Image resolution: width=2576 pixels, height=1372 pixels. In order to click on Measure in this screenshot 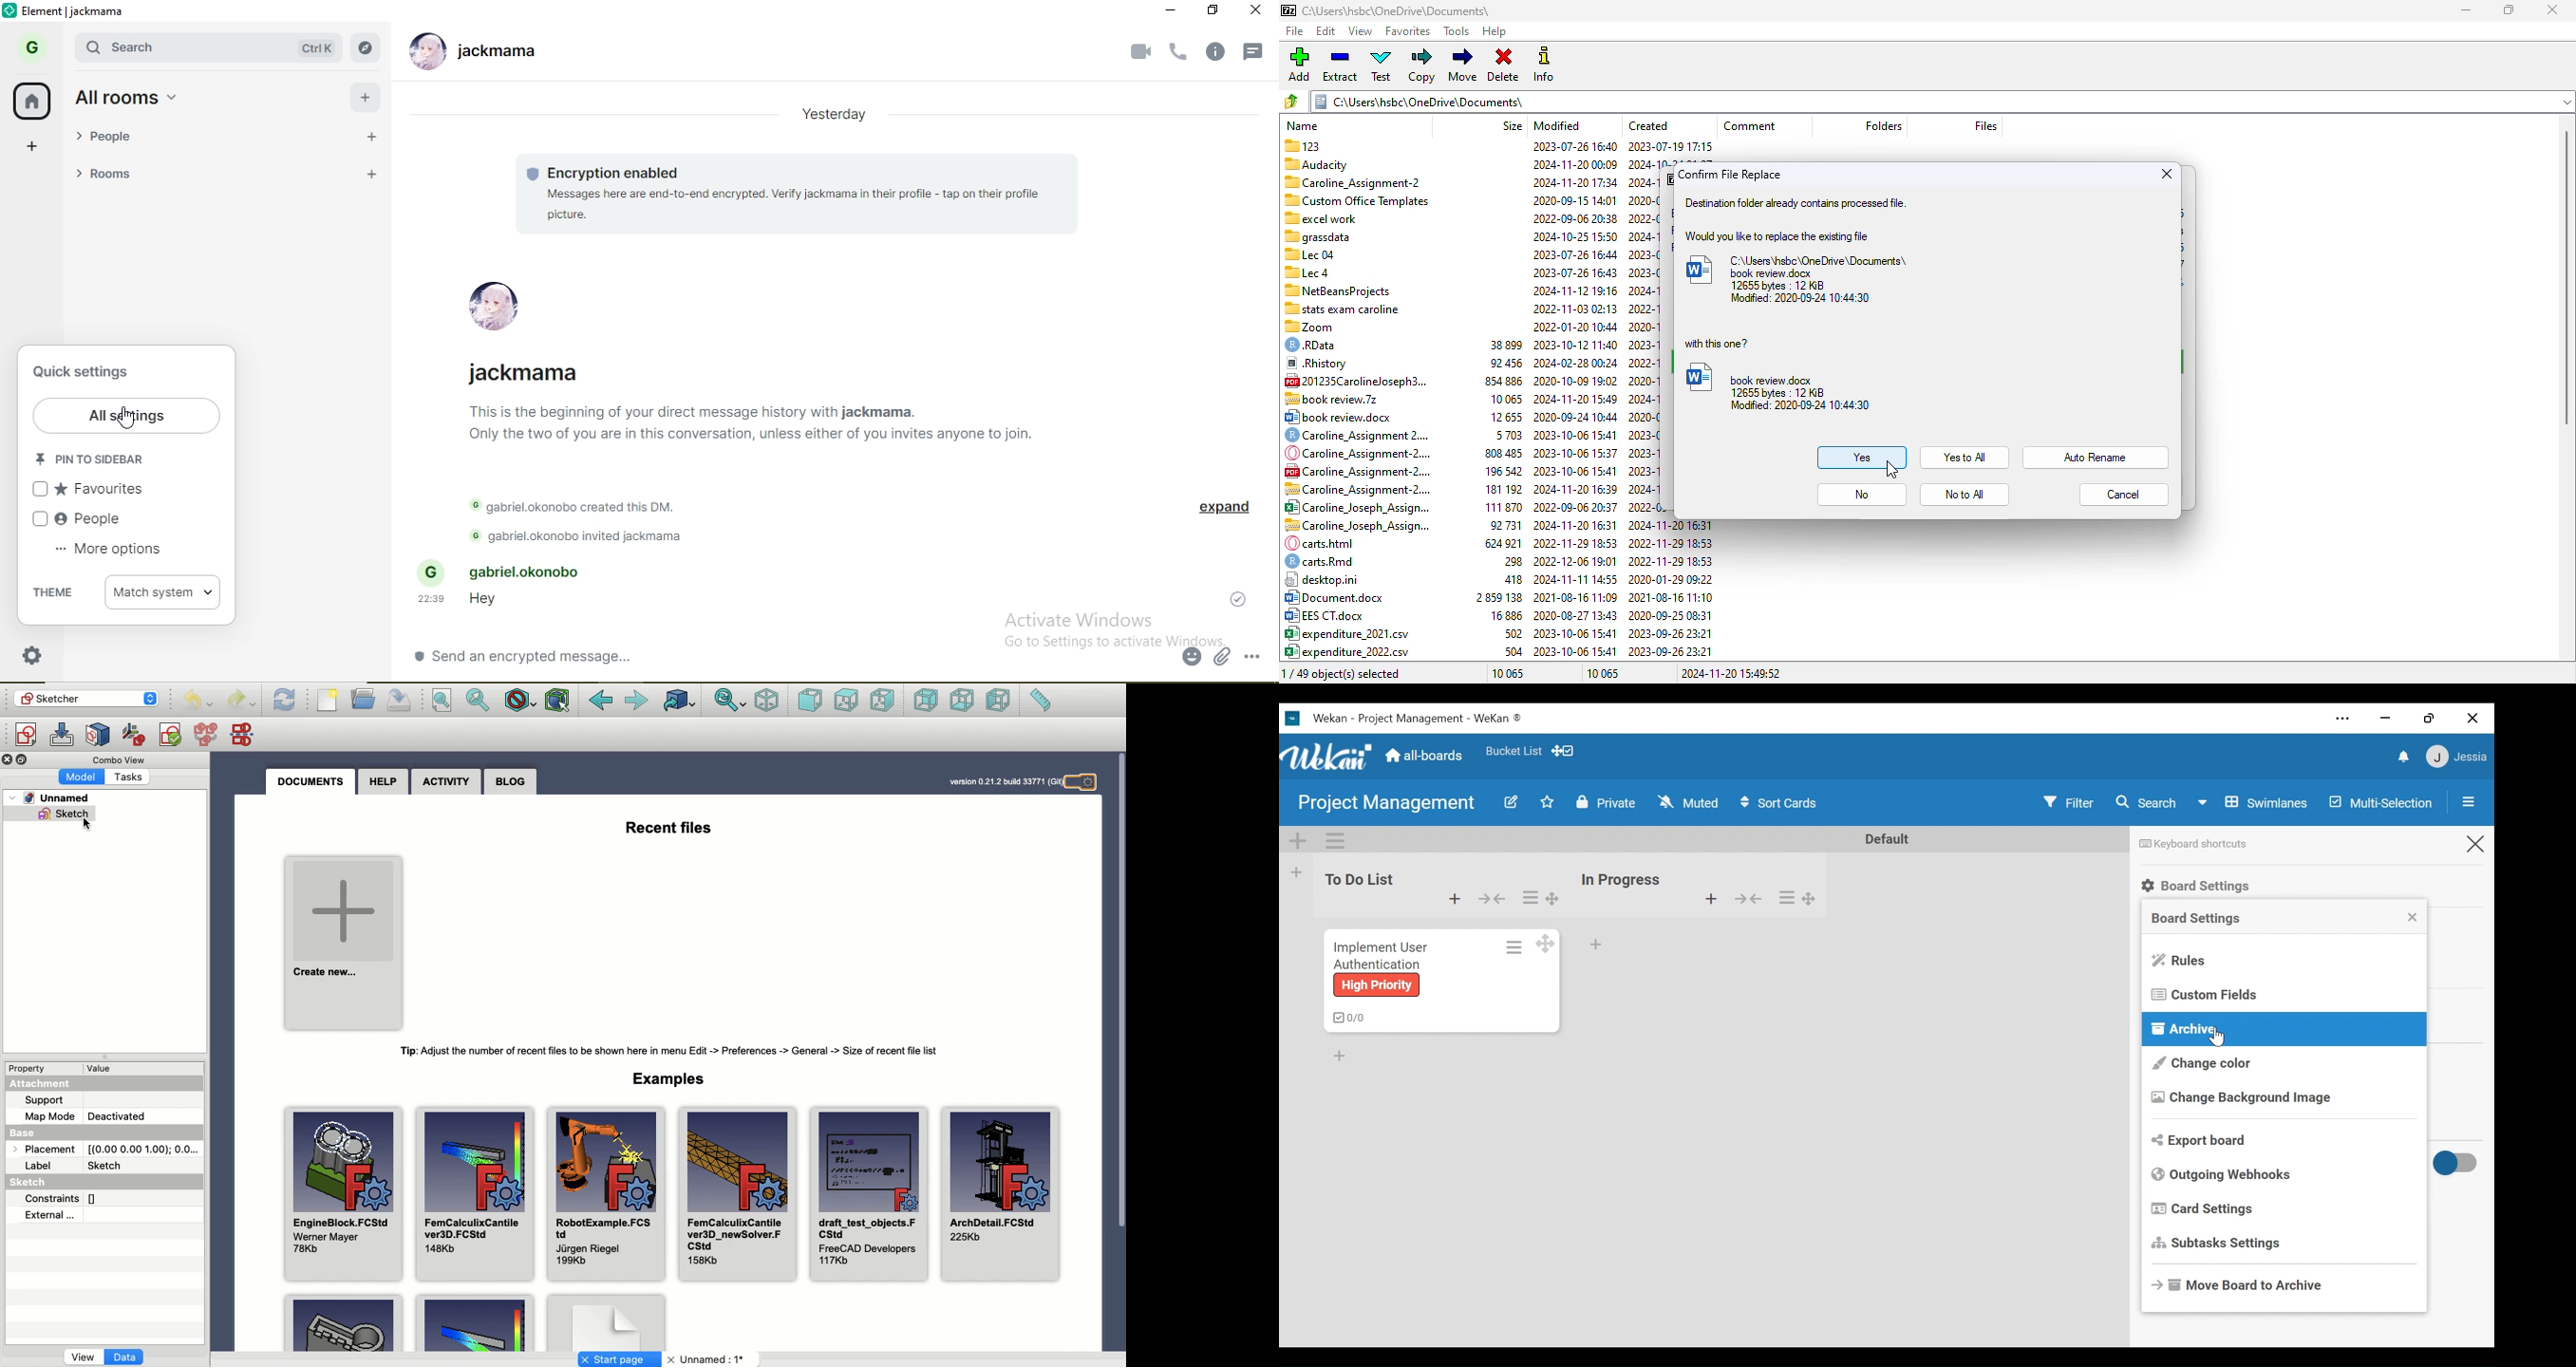, I will do `click(1040, 700)`.